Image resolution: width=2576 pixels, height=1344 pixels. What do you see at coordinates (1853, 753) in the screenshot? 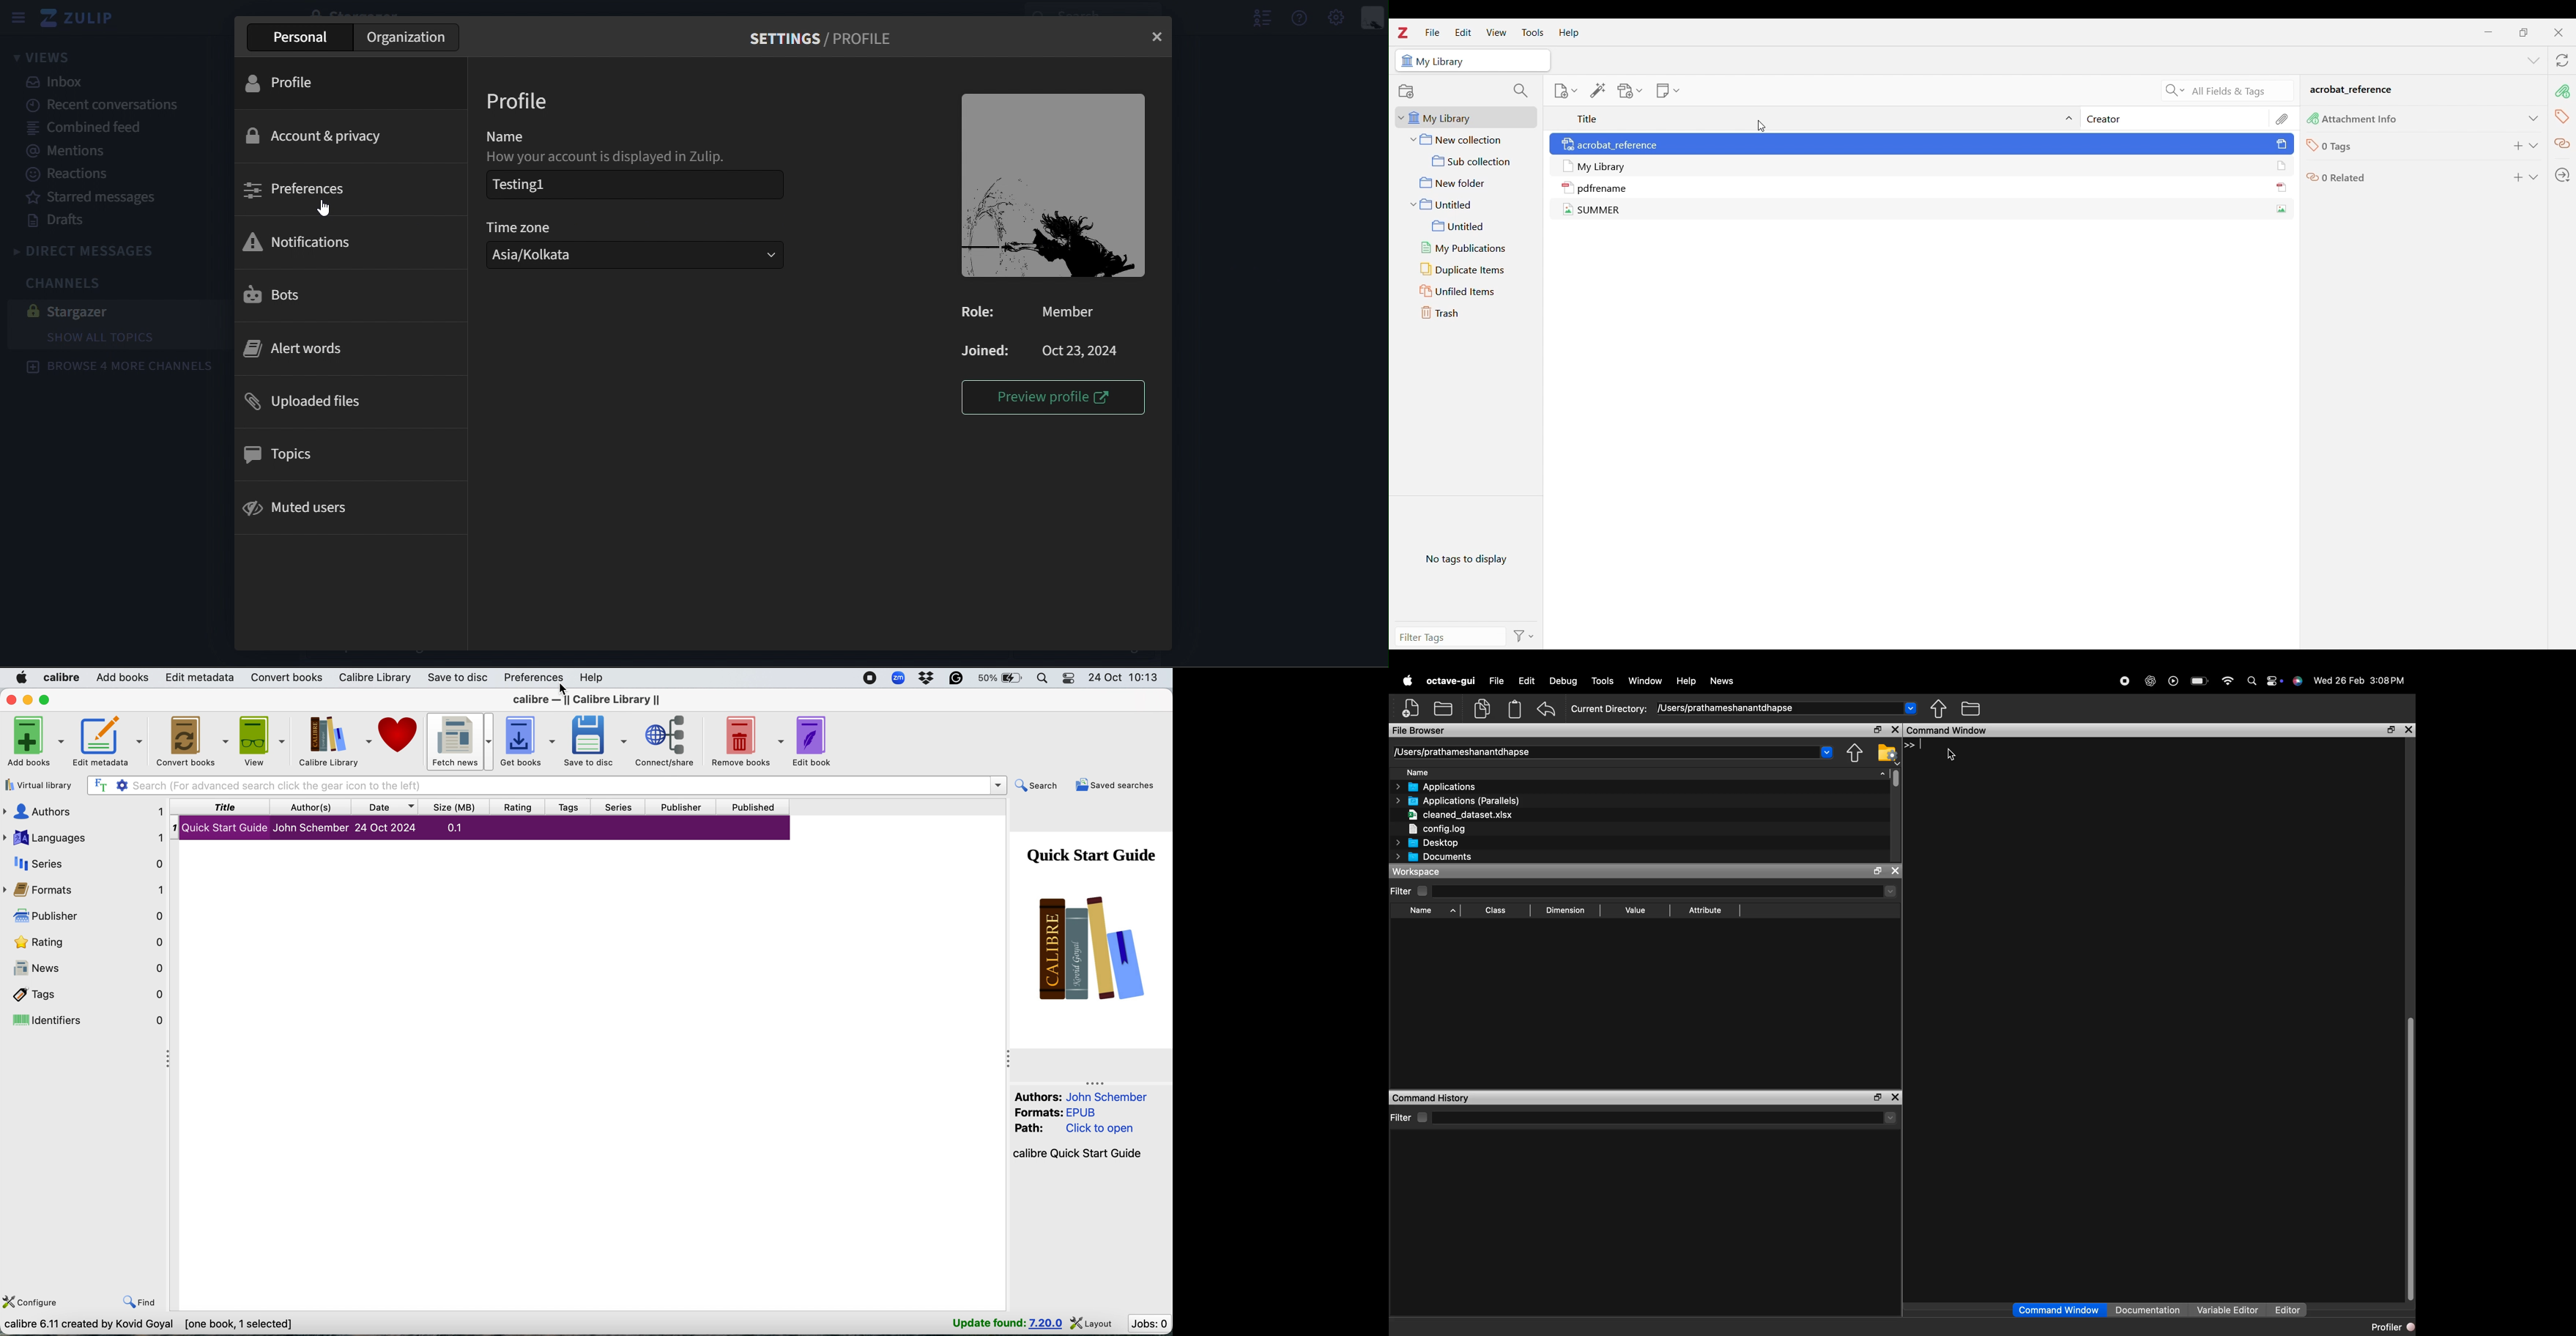
I see `Directory settings` at bounding box center [1853, 753].